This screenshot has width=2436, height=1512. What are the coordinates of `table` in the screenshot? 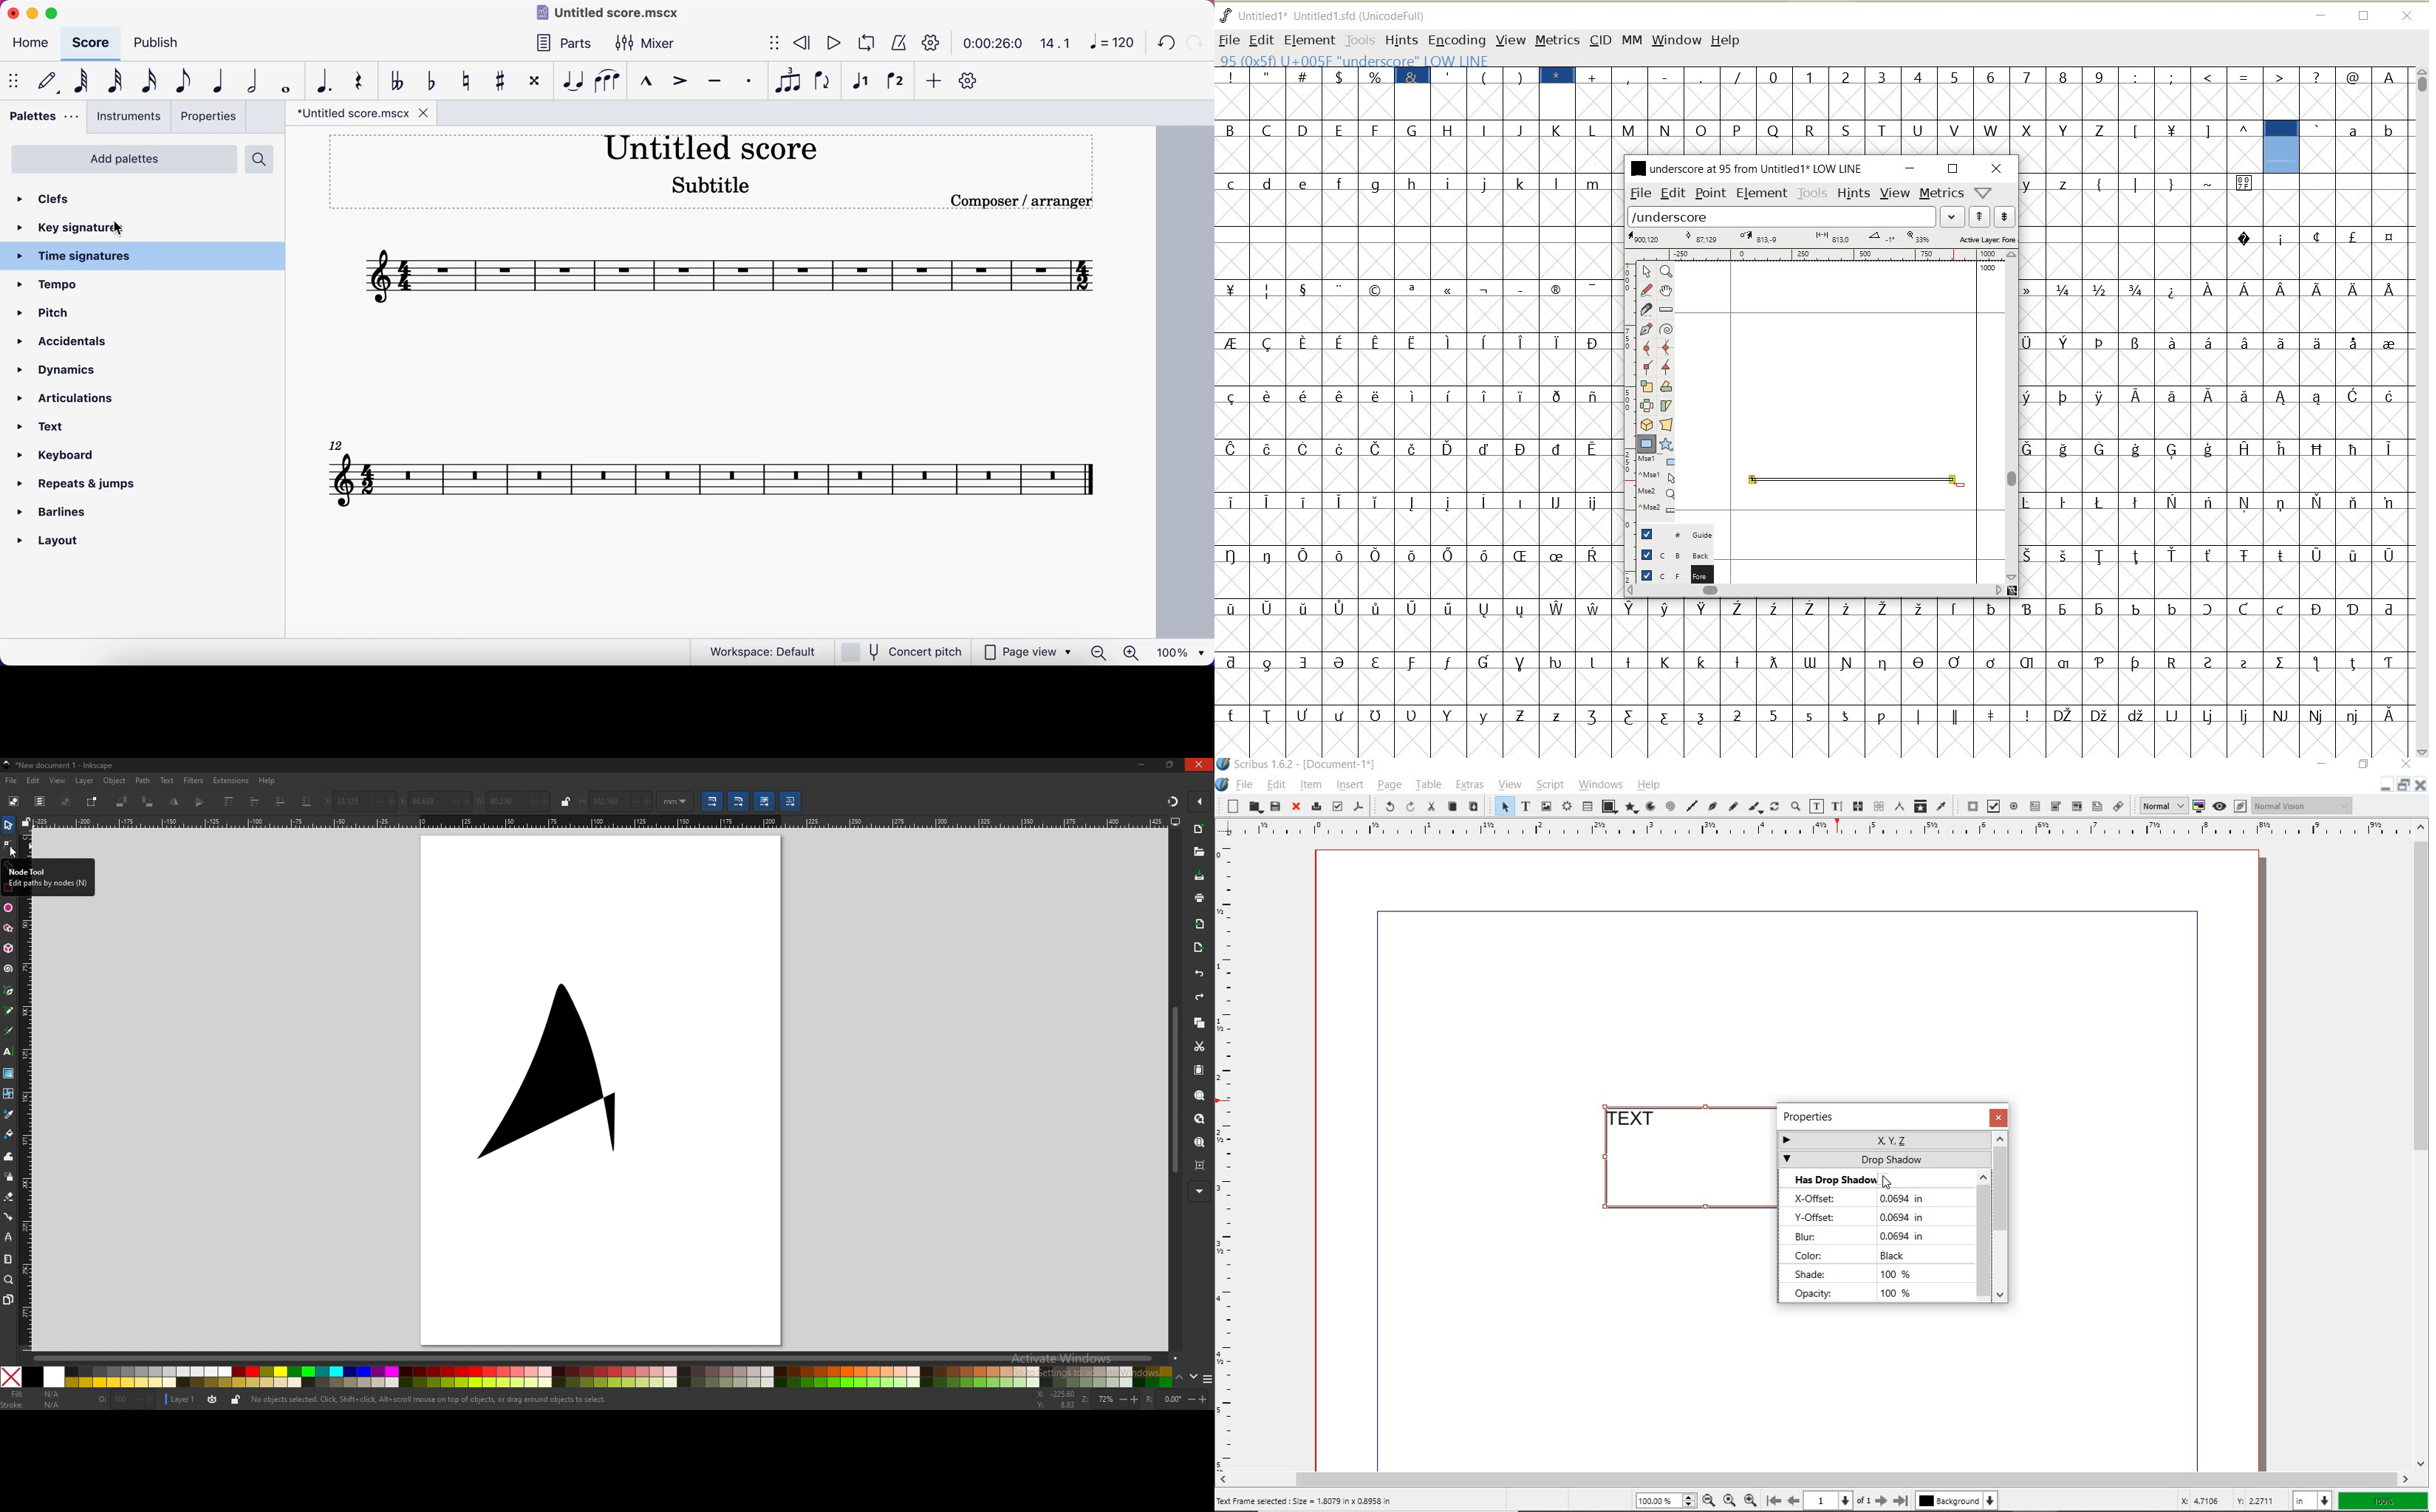 It's located at (1428, 786).